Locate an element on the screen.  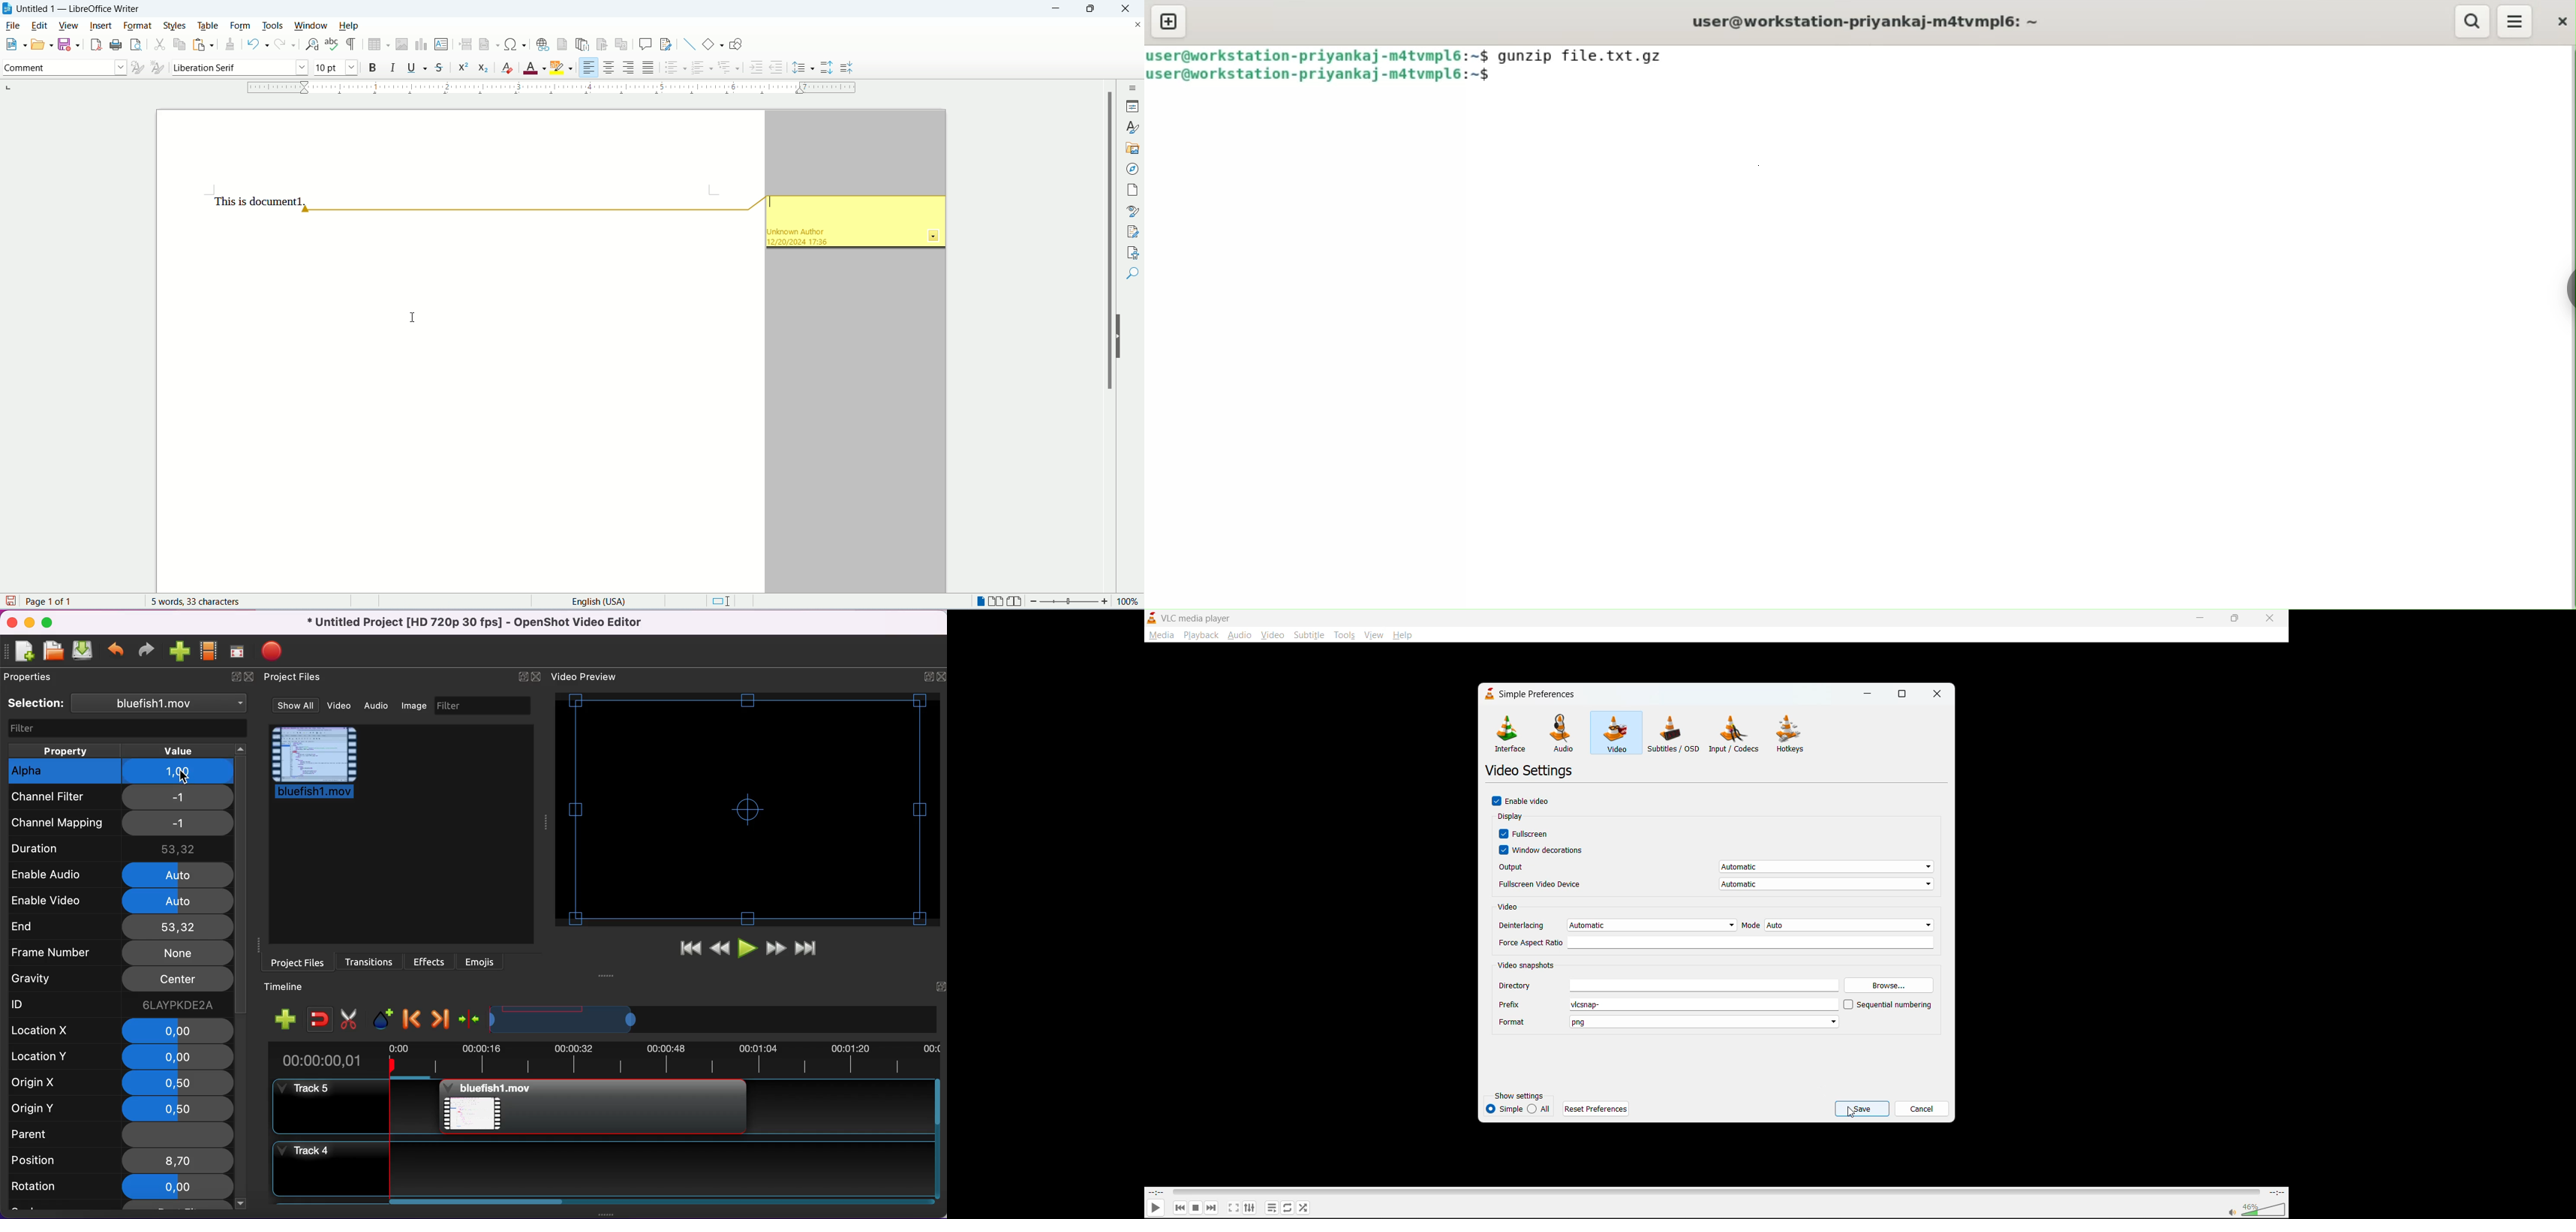
show track changes is located at coordinates (667, 45).